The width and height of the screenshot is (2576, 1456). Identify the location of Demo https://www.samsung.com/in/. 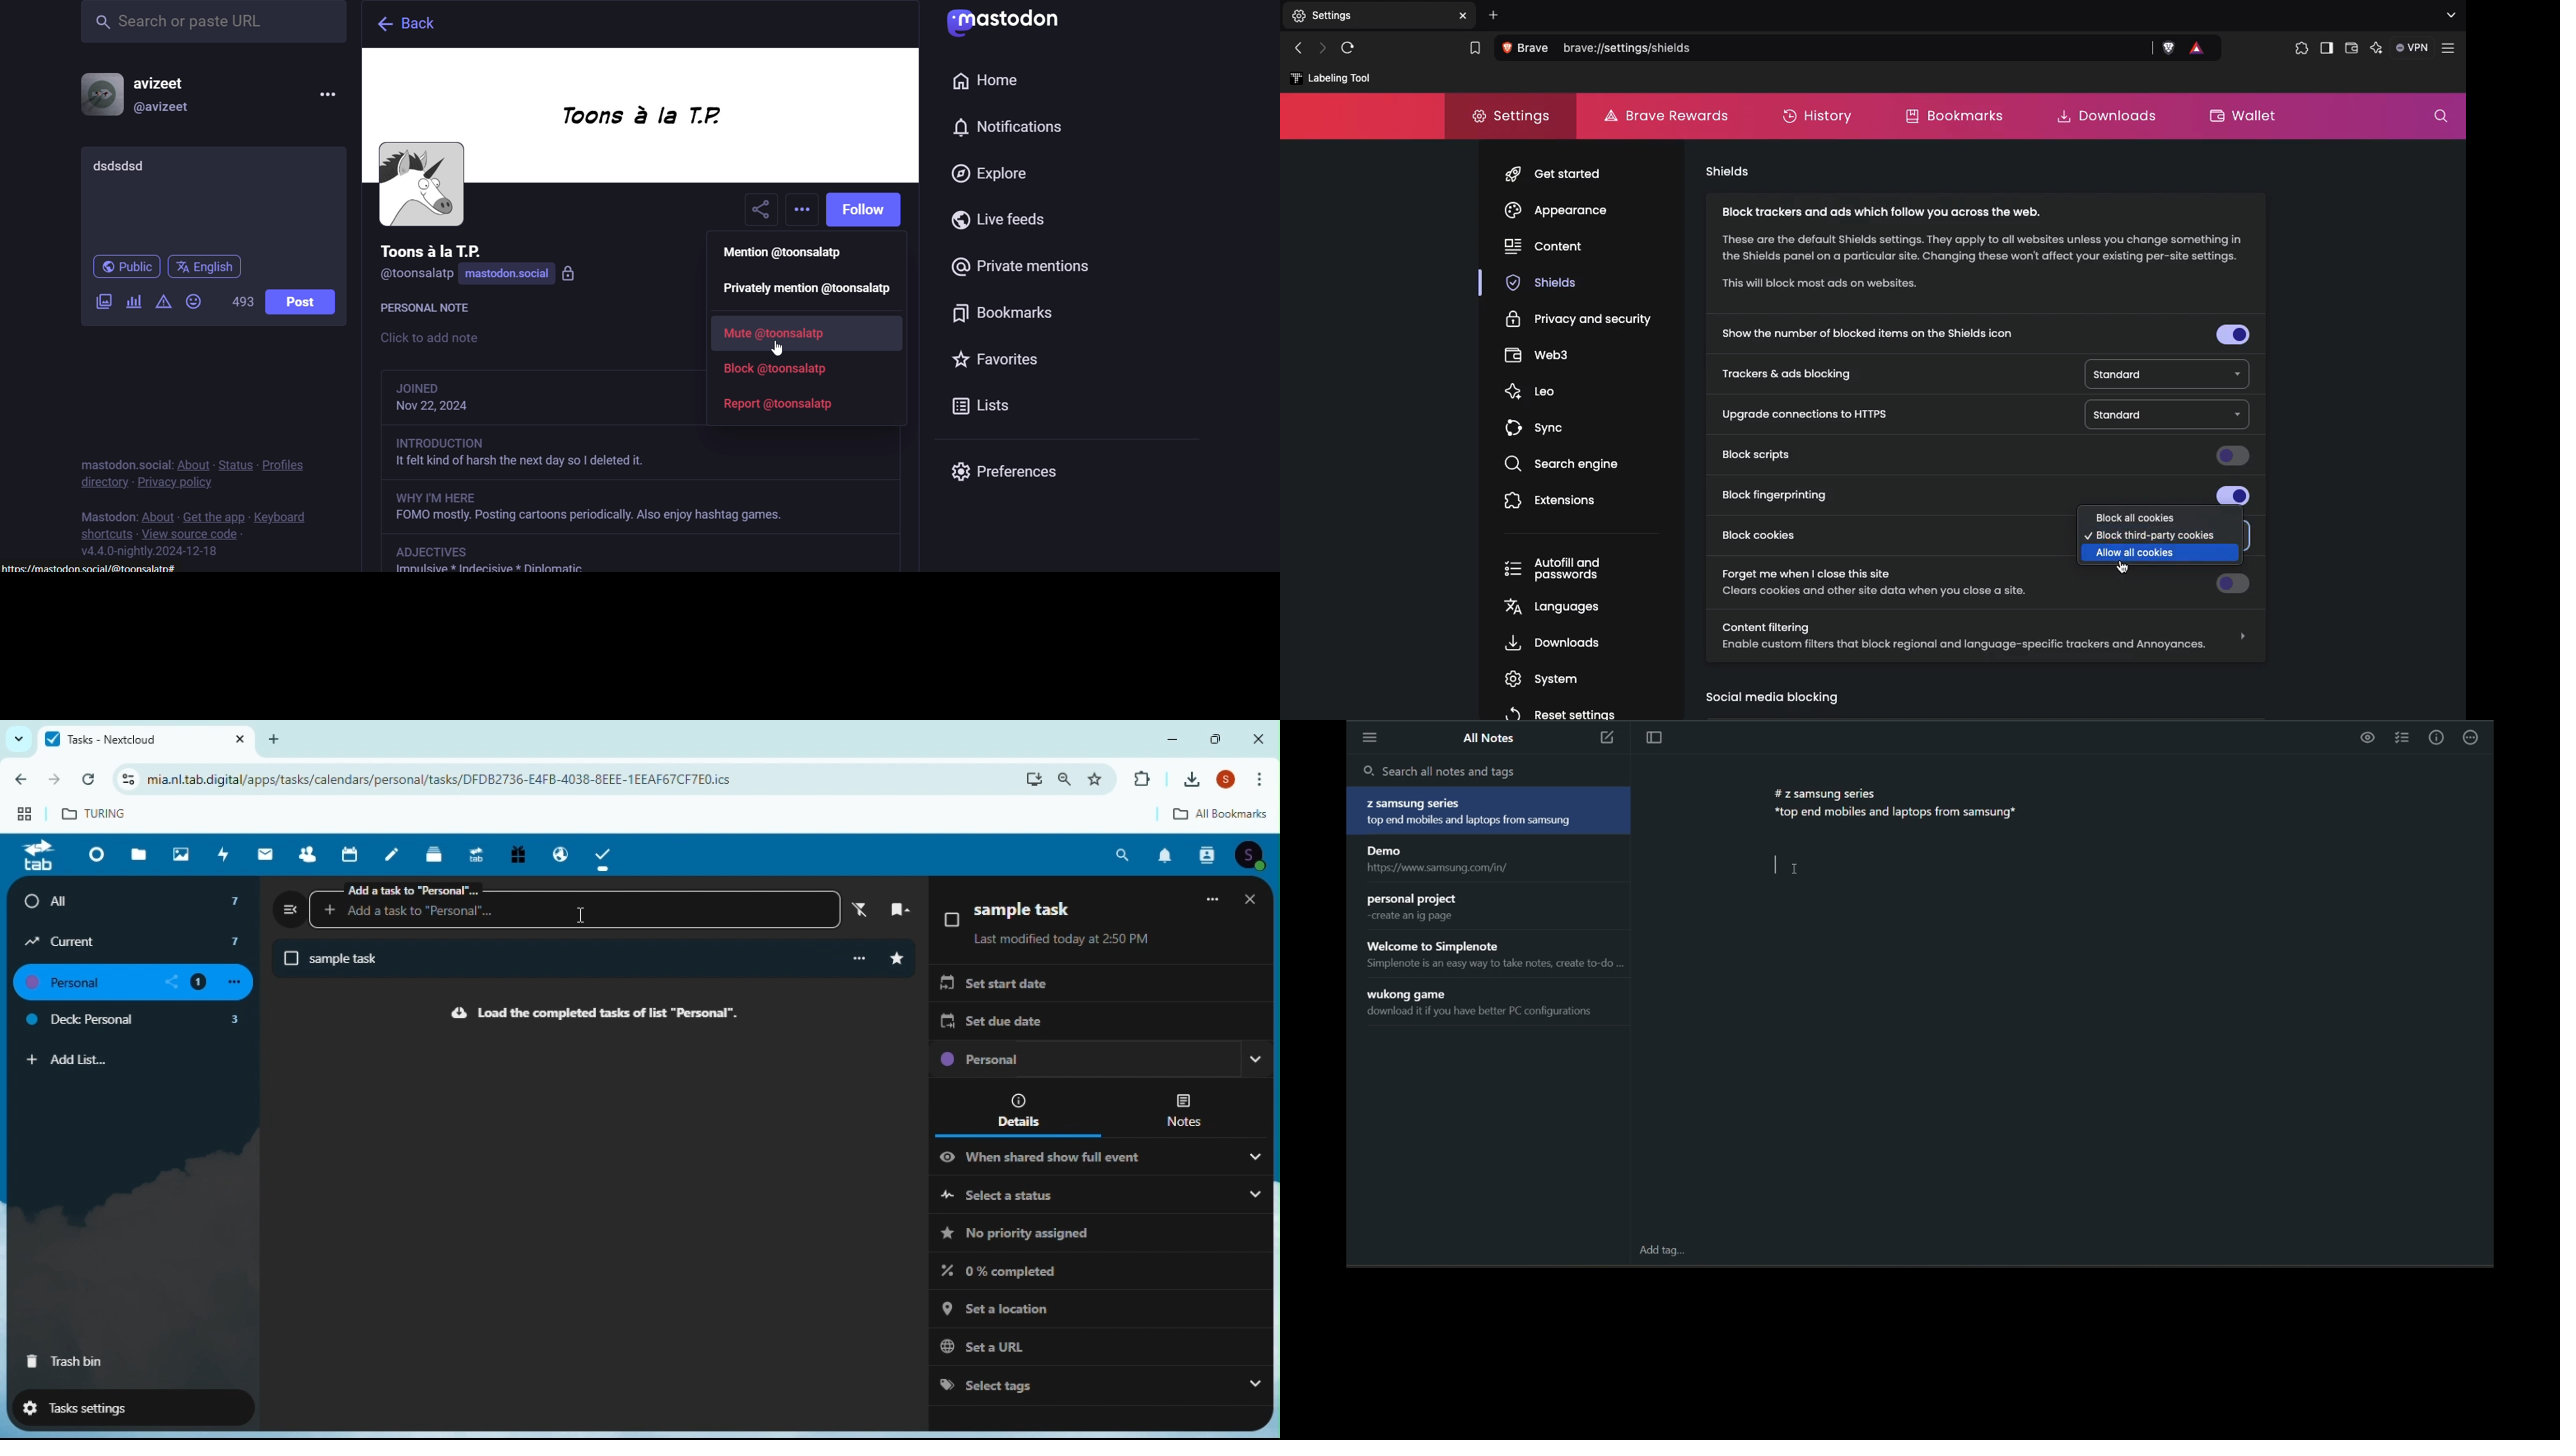
(1490, 860).